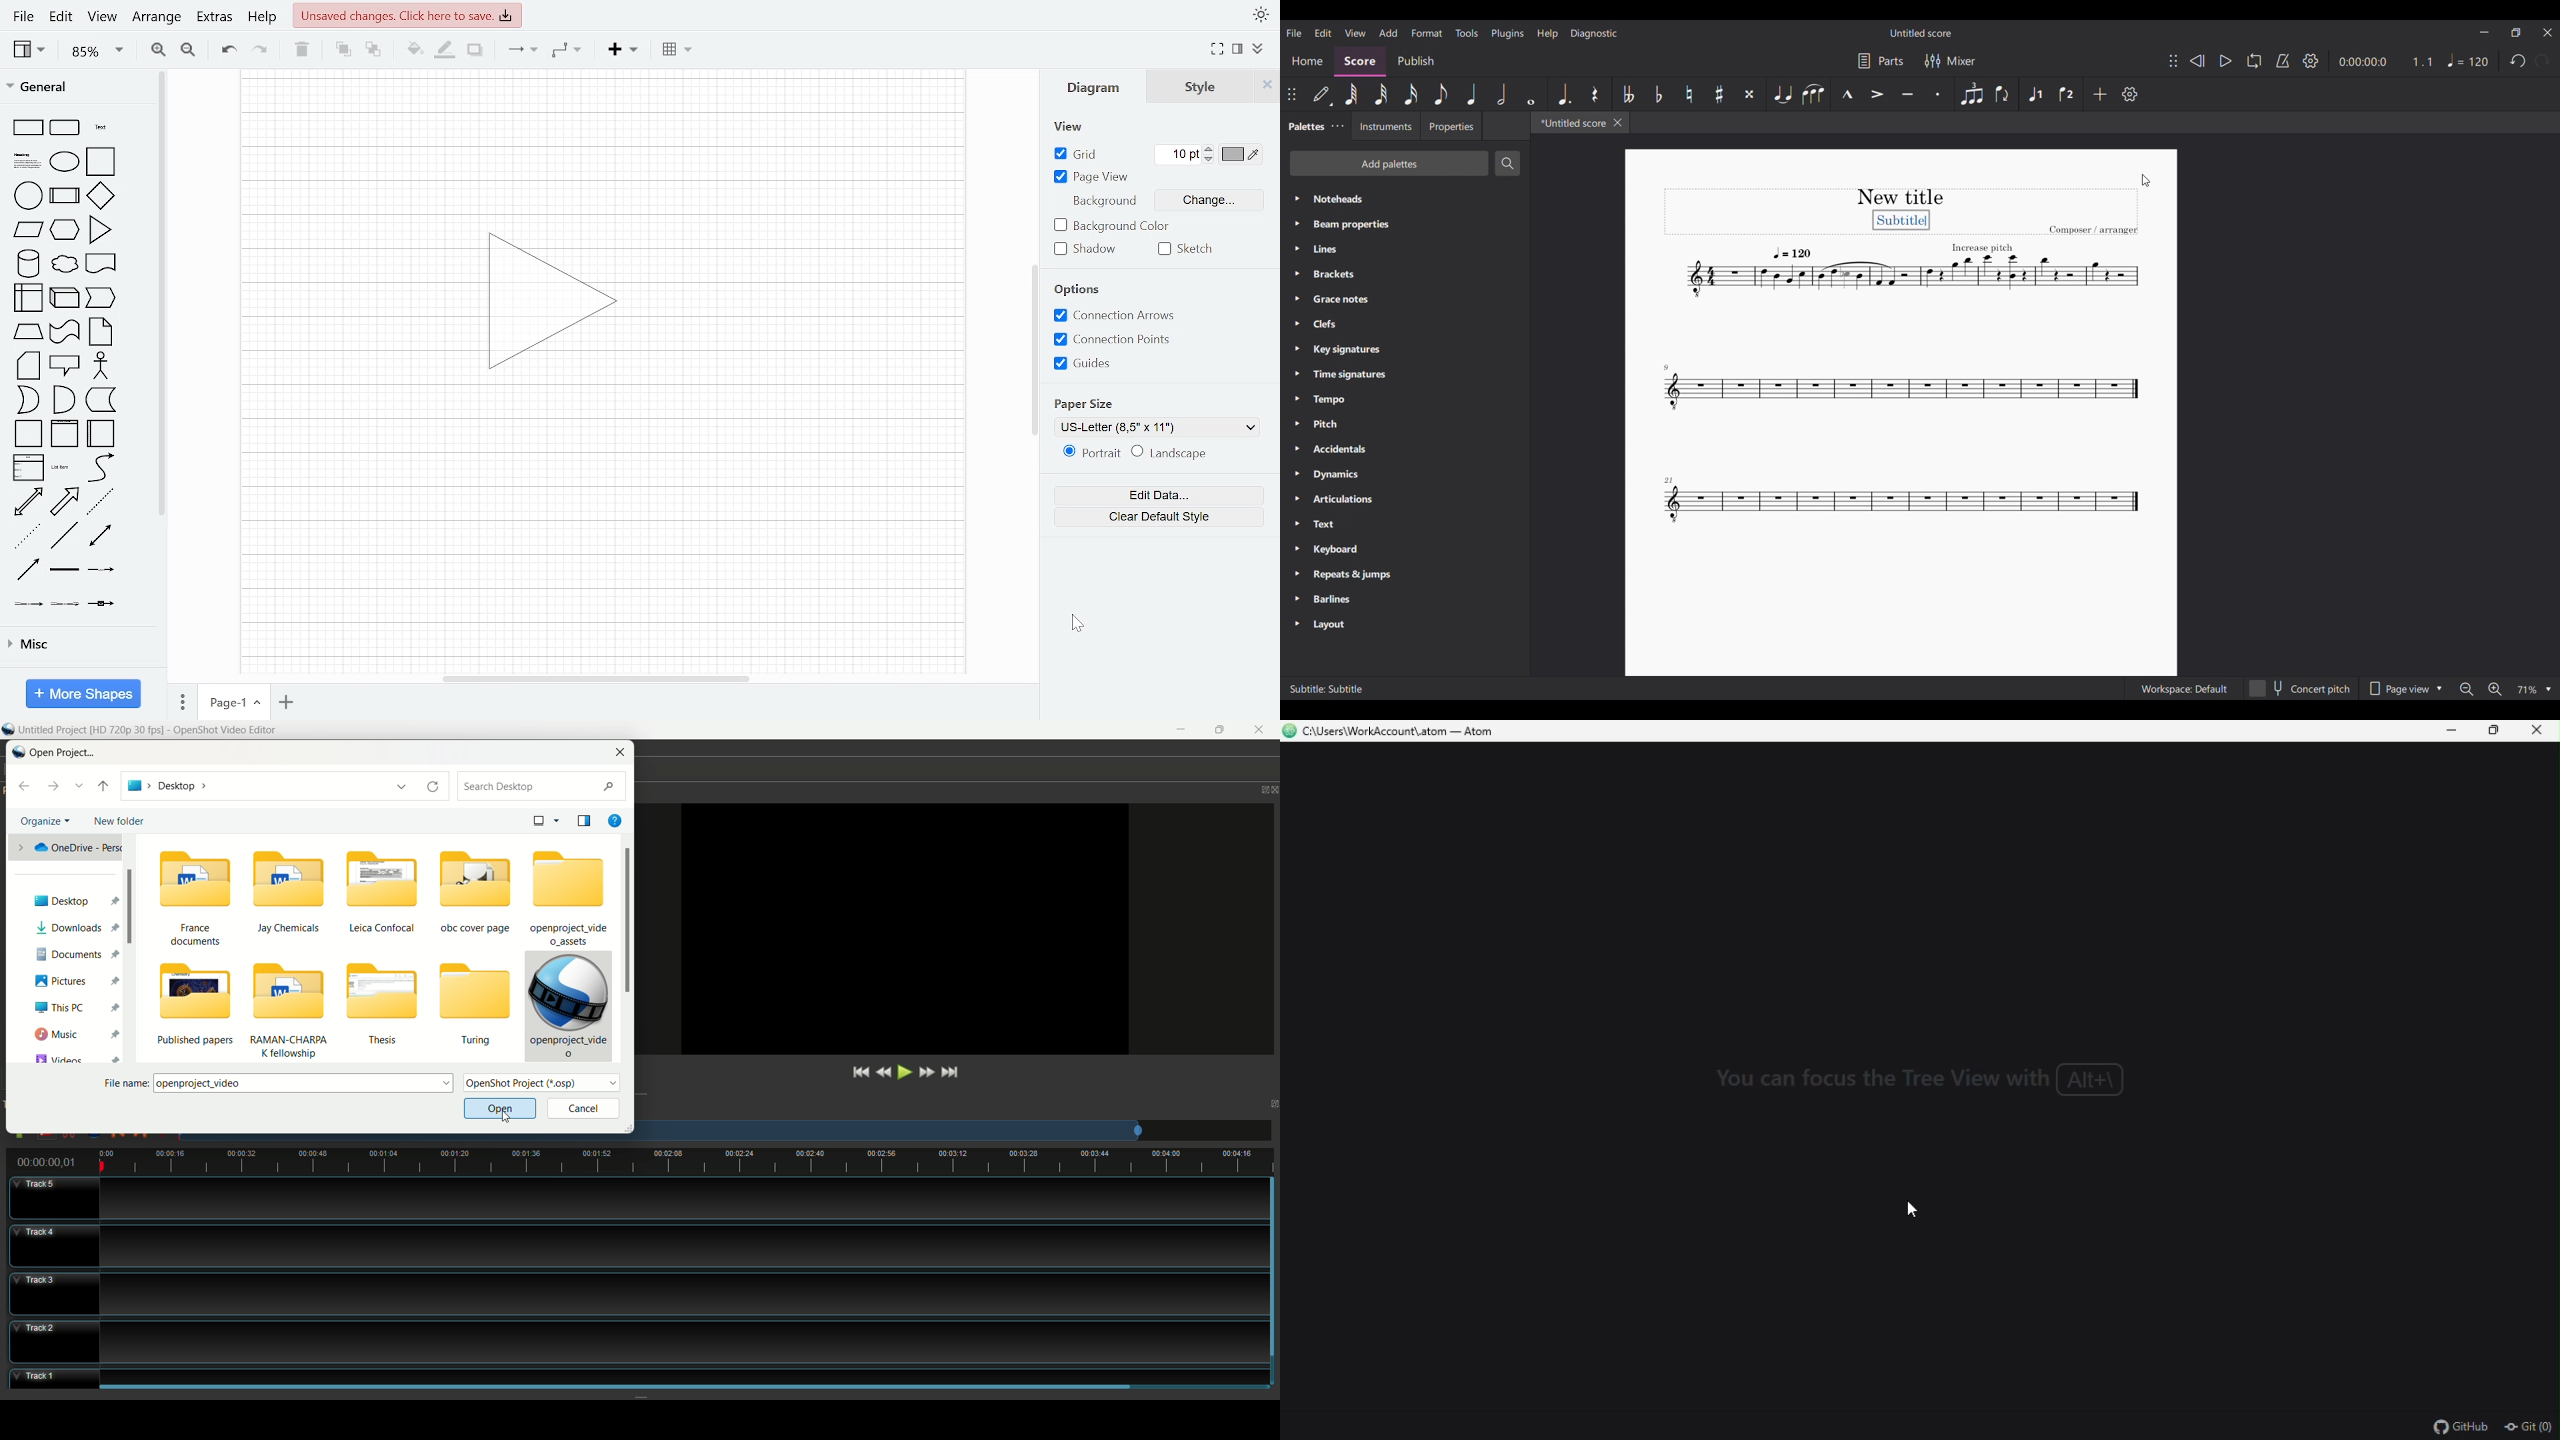 The image size is (2576, 1456). What do you see at coordinates (28, 128) in the screenshot?
I see `Rectangle` at bounding box center [28, 128].